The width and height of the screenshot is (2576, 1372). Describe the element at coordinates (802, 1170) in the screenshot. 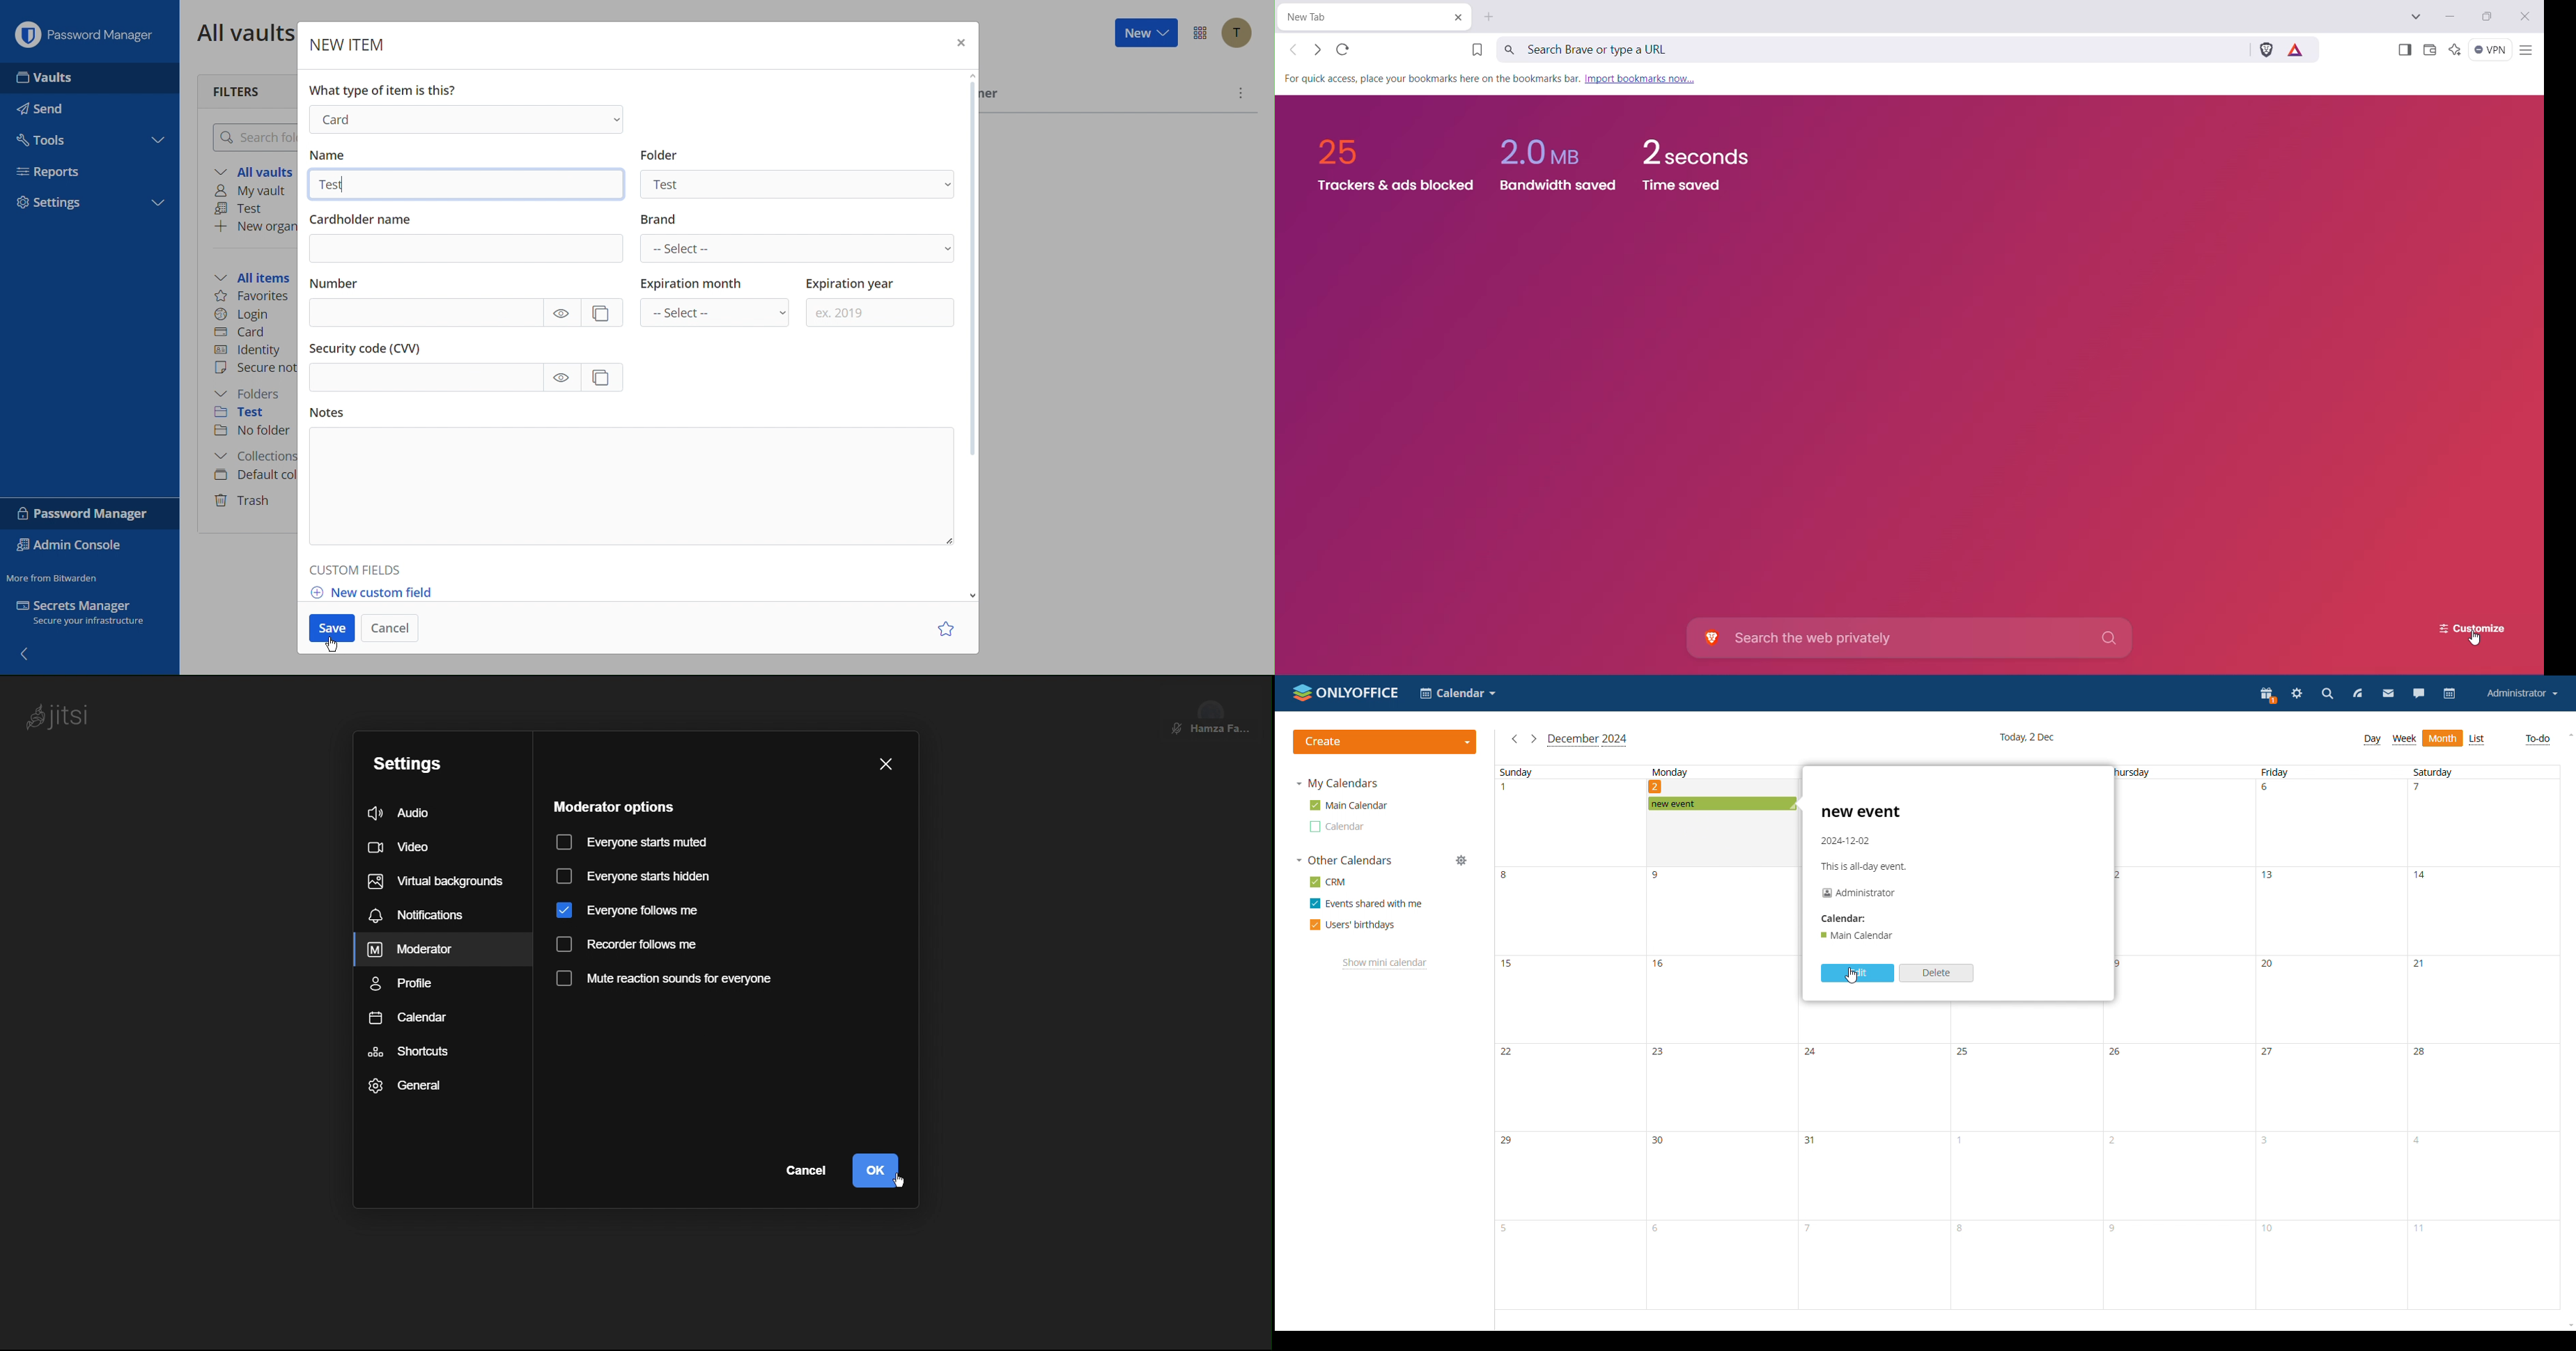

I see `Cancel` at that location.